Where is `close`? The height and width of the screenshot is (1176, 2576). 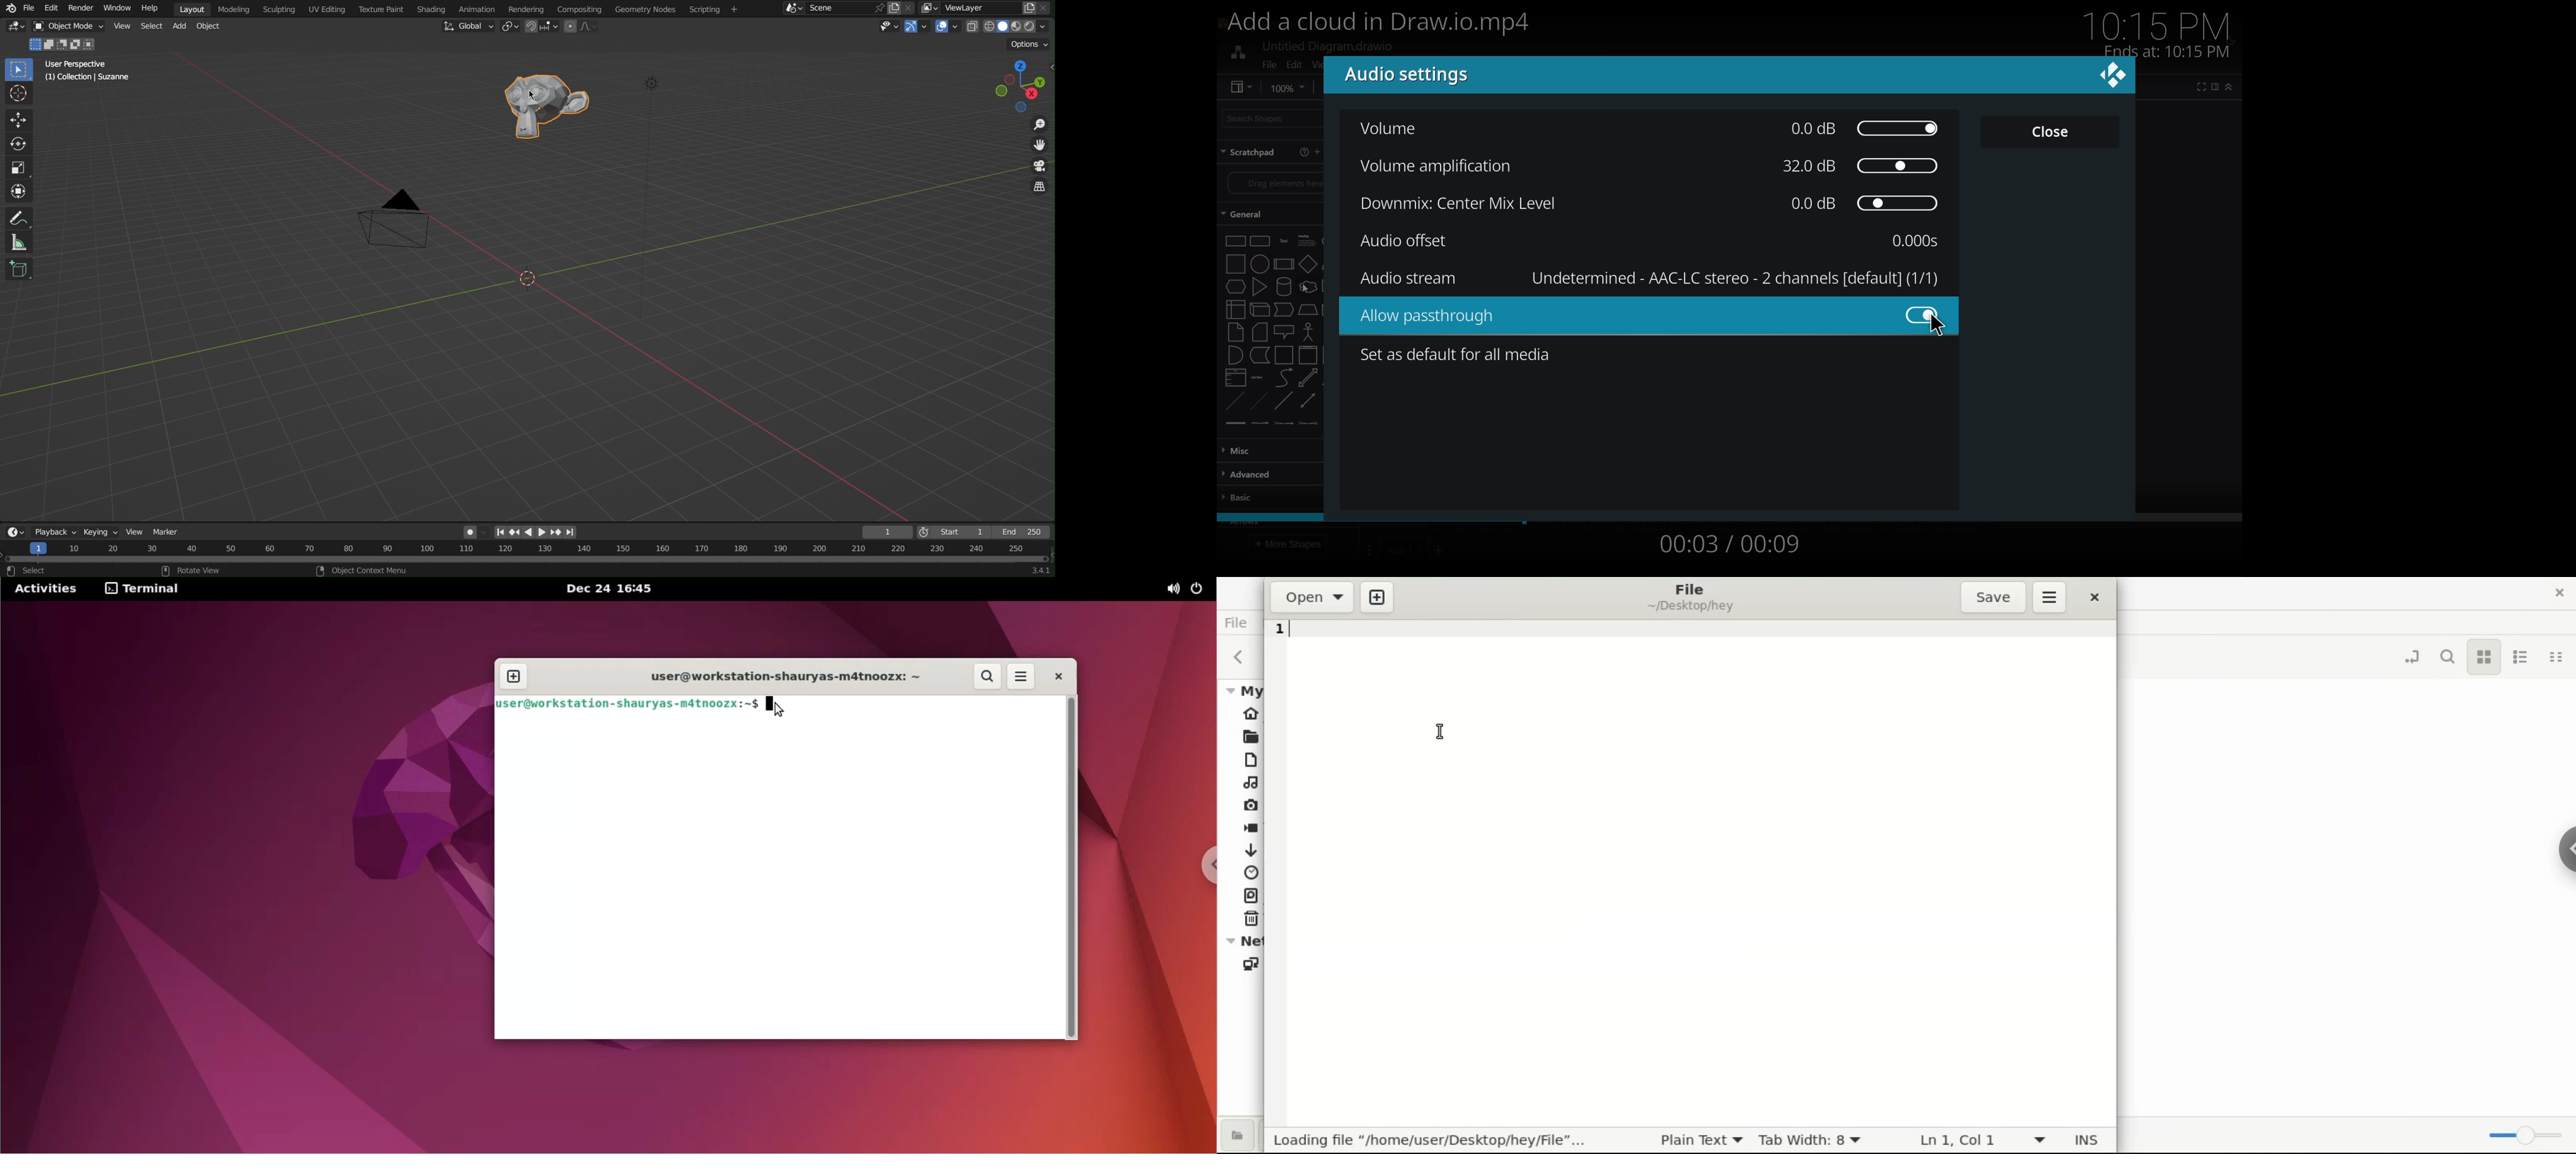 close is located at coordinates (2047, 136).